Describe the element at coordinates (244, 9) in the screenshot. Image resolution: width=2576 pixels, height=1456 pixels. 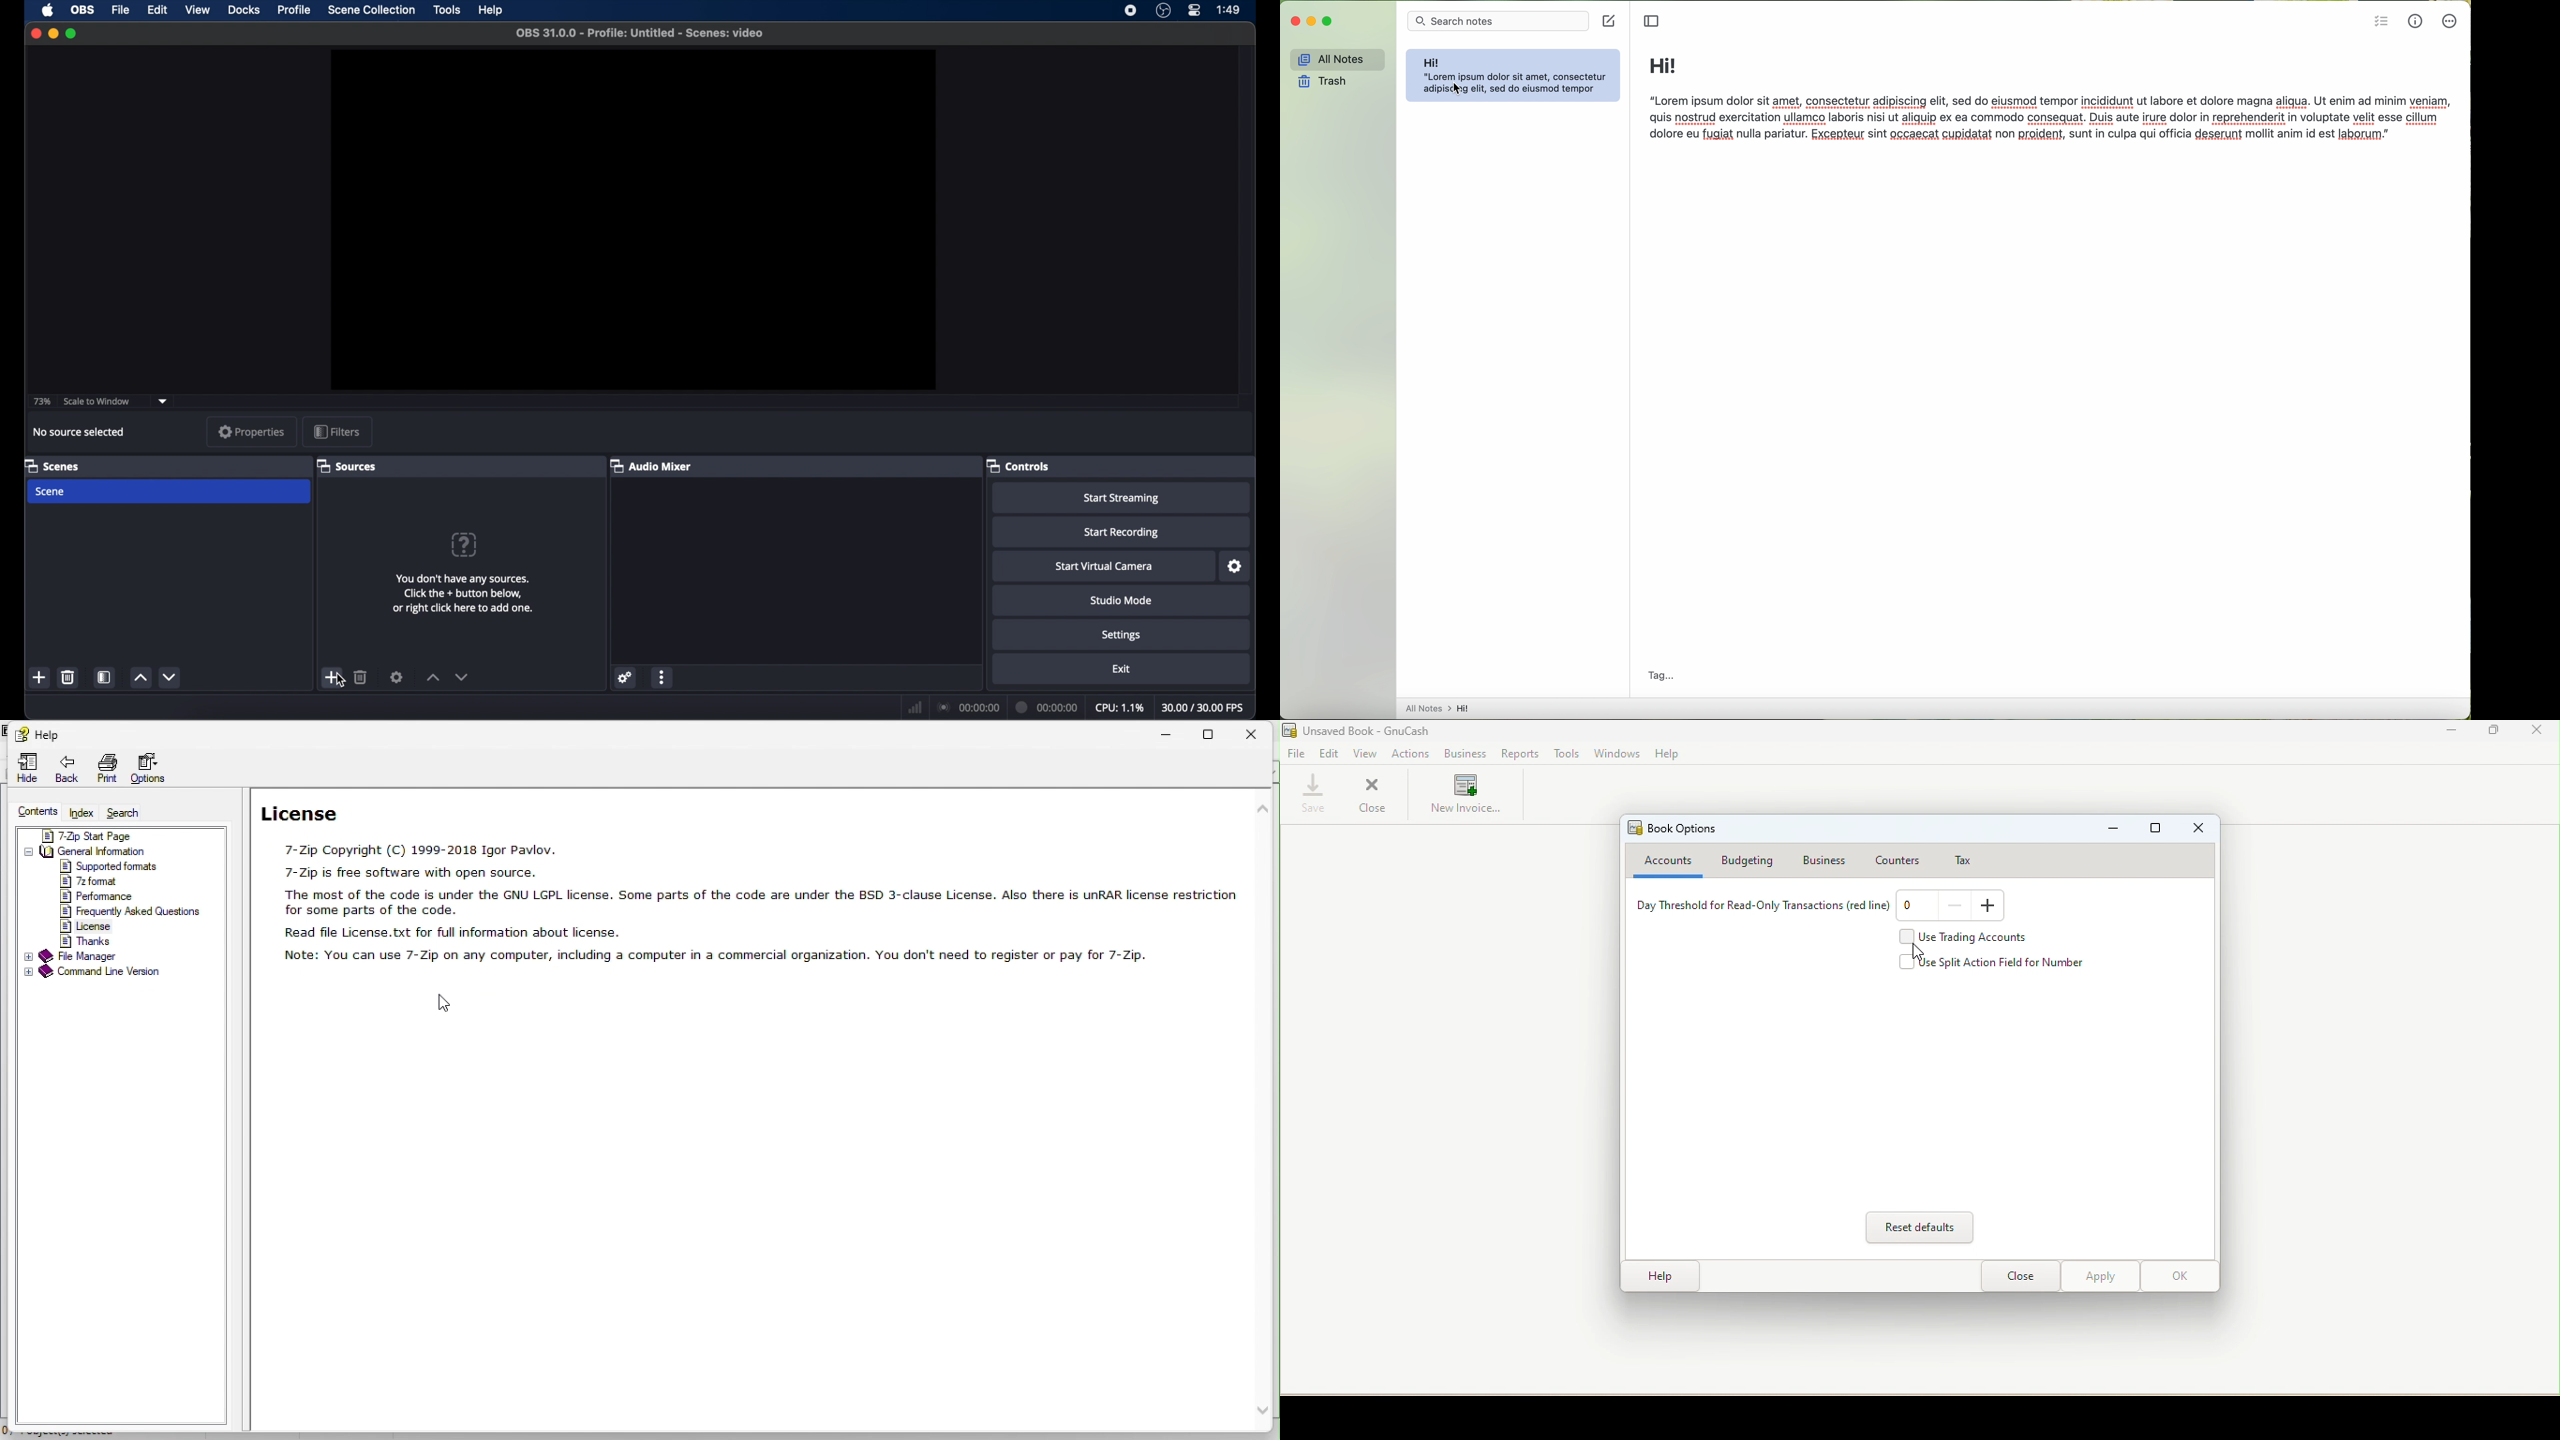
I see `docks` at that location.